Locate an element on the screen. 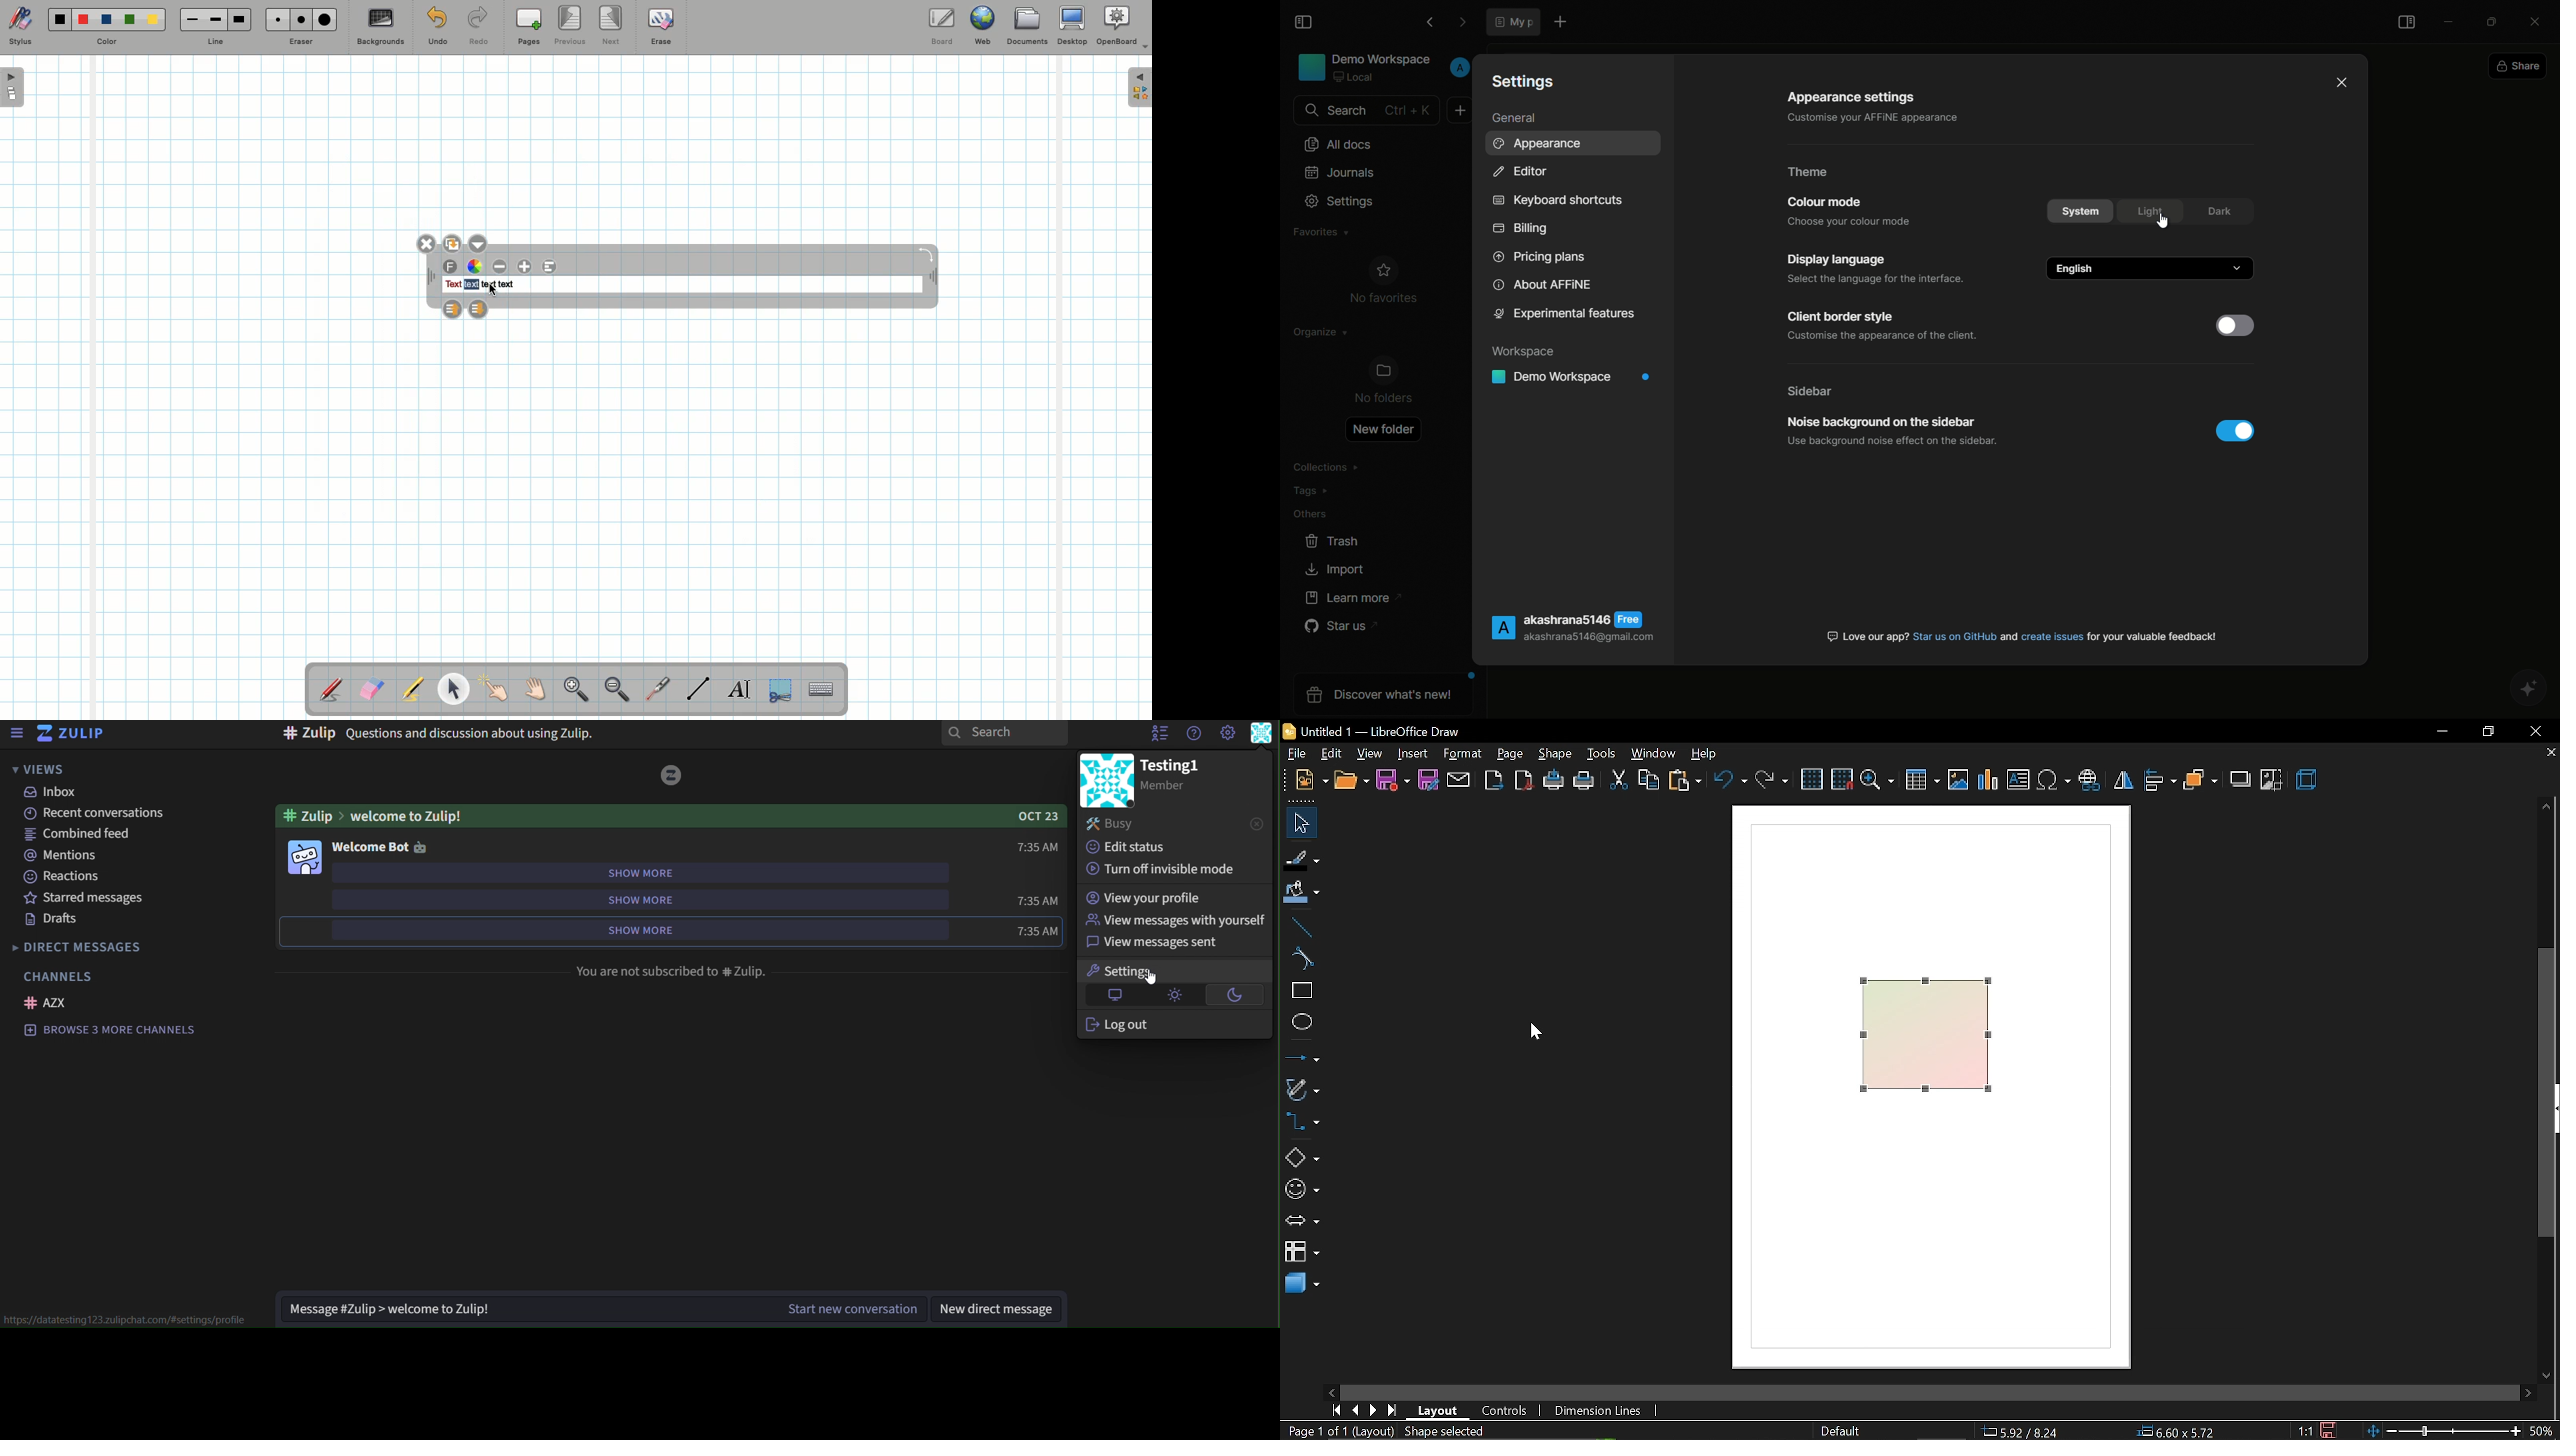 This screenshot has width=2576, height=1456. all documents is located at coordinates (1337, 145).